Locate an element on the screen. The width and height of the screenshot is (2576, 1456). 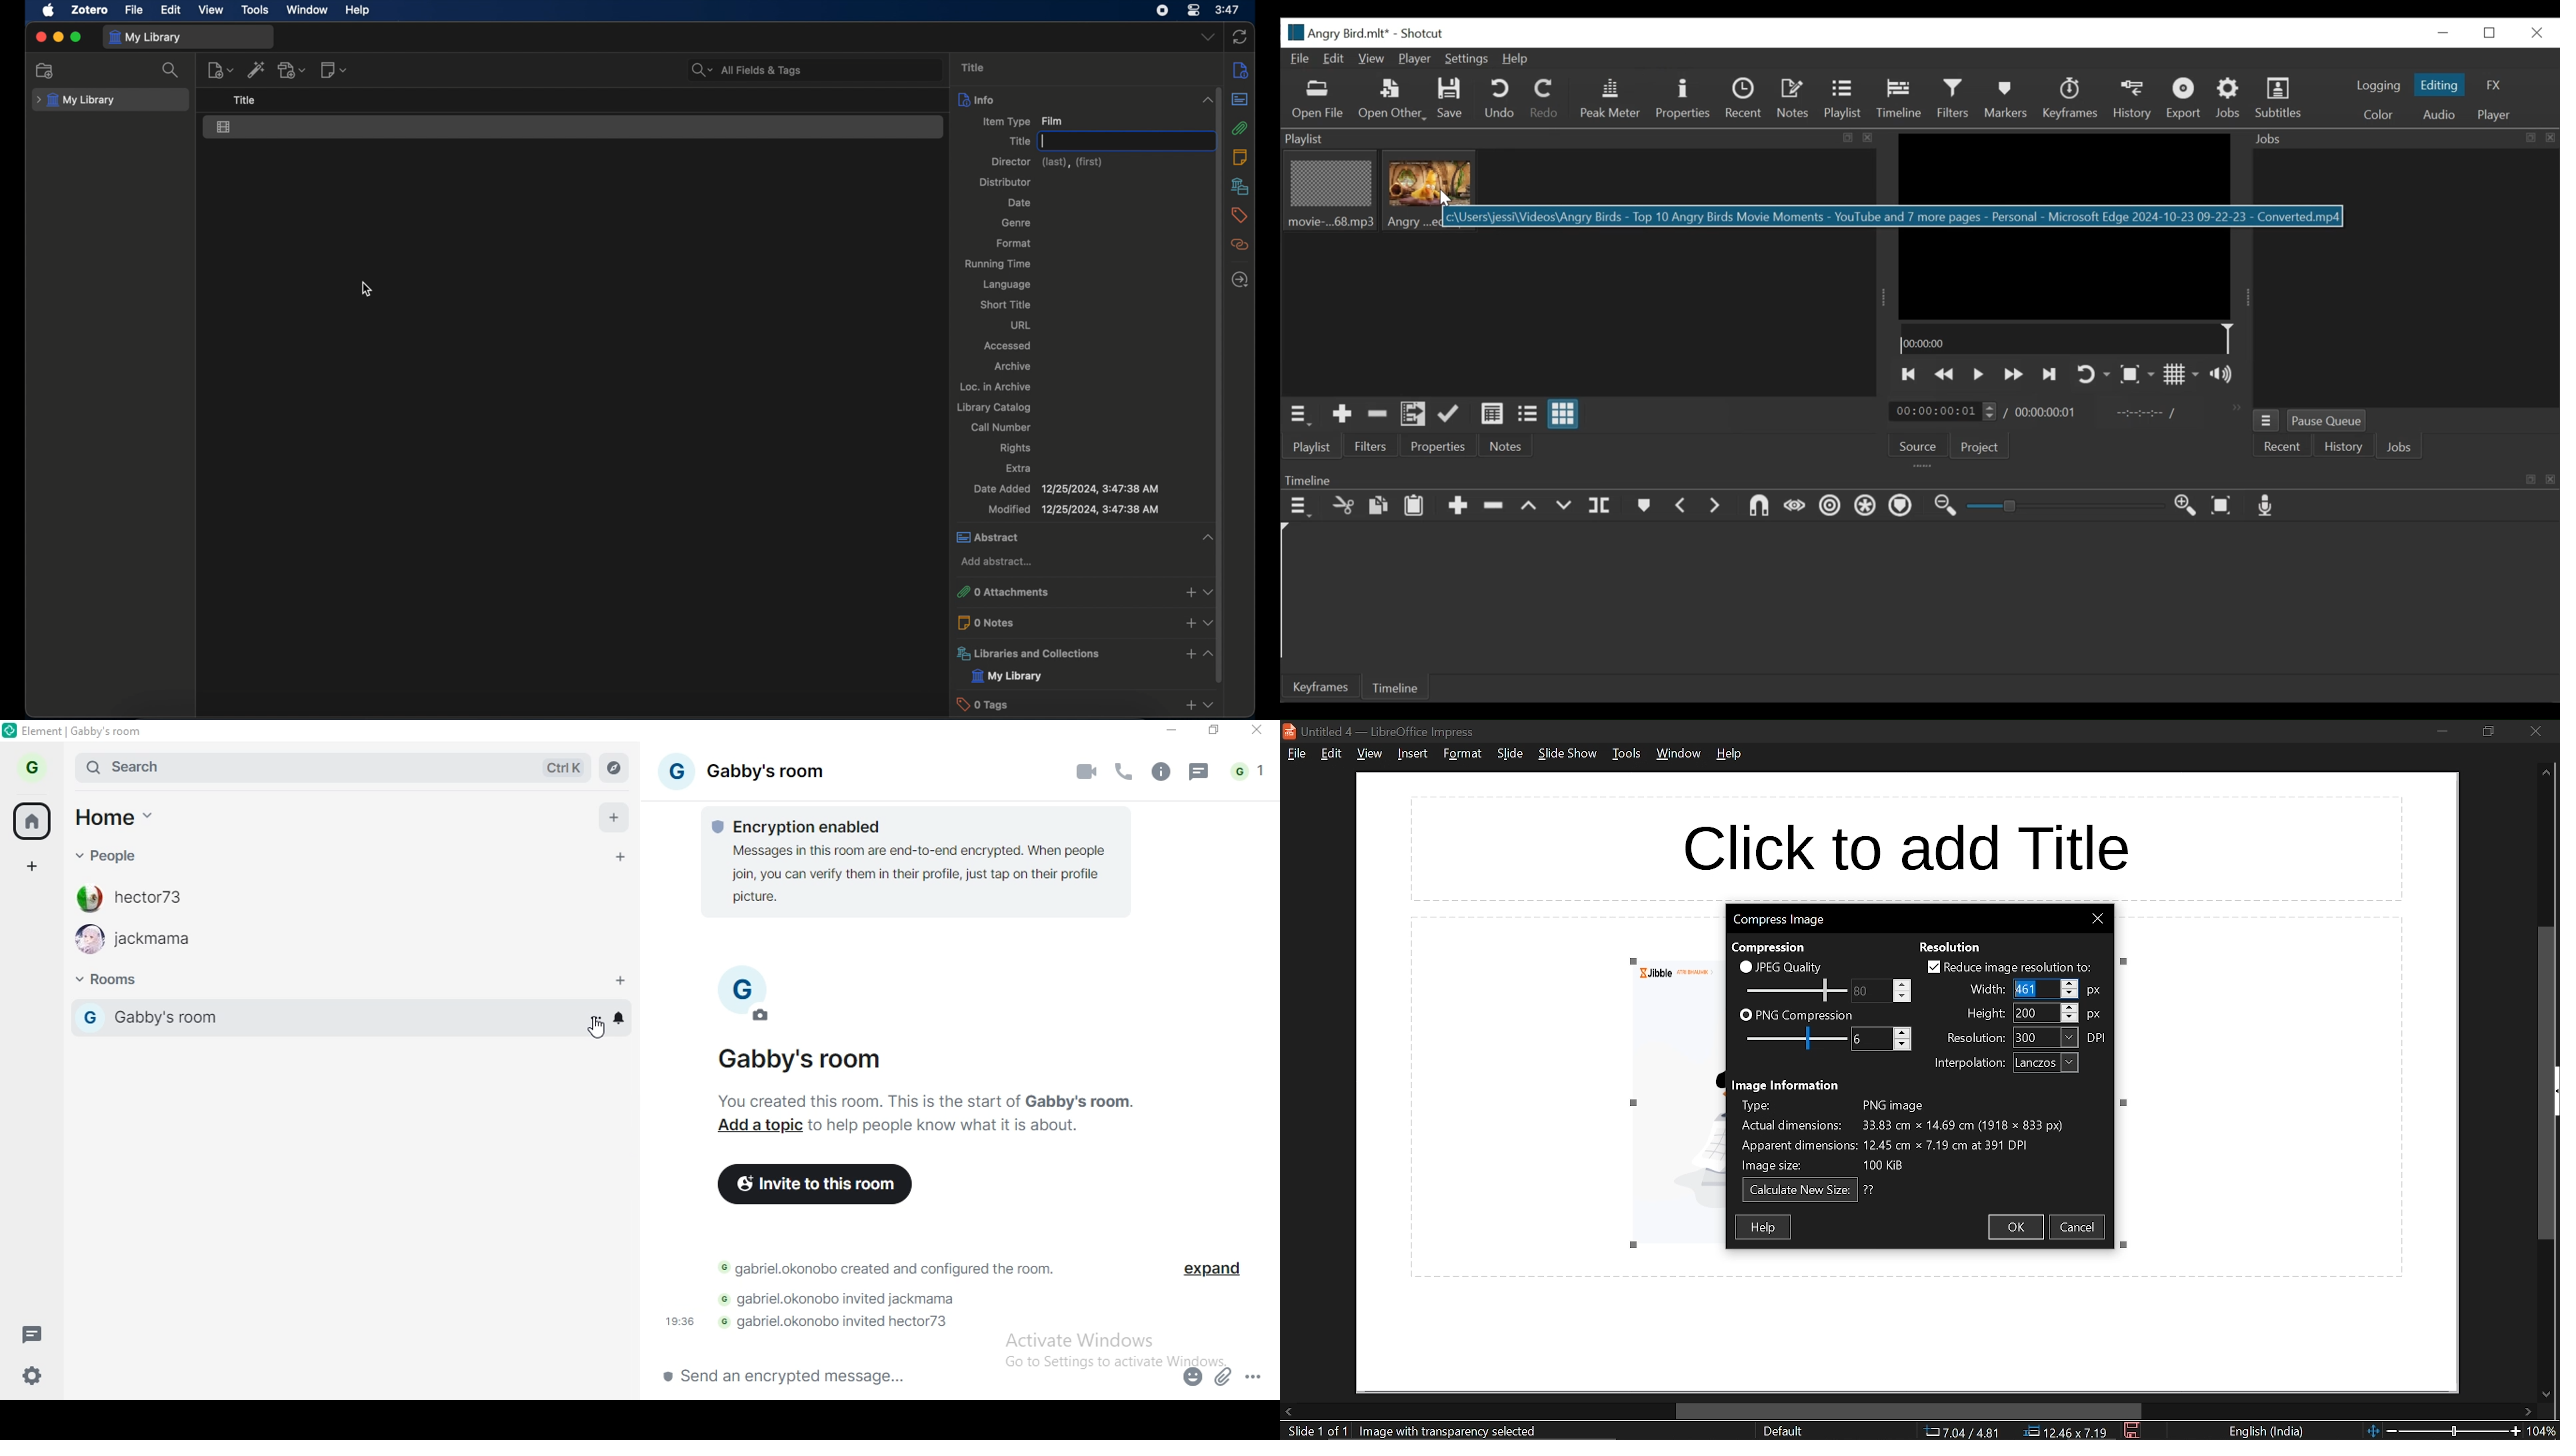
film is located at coordinates (224, 127).